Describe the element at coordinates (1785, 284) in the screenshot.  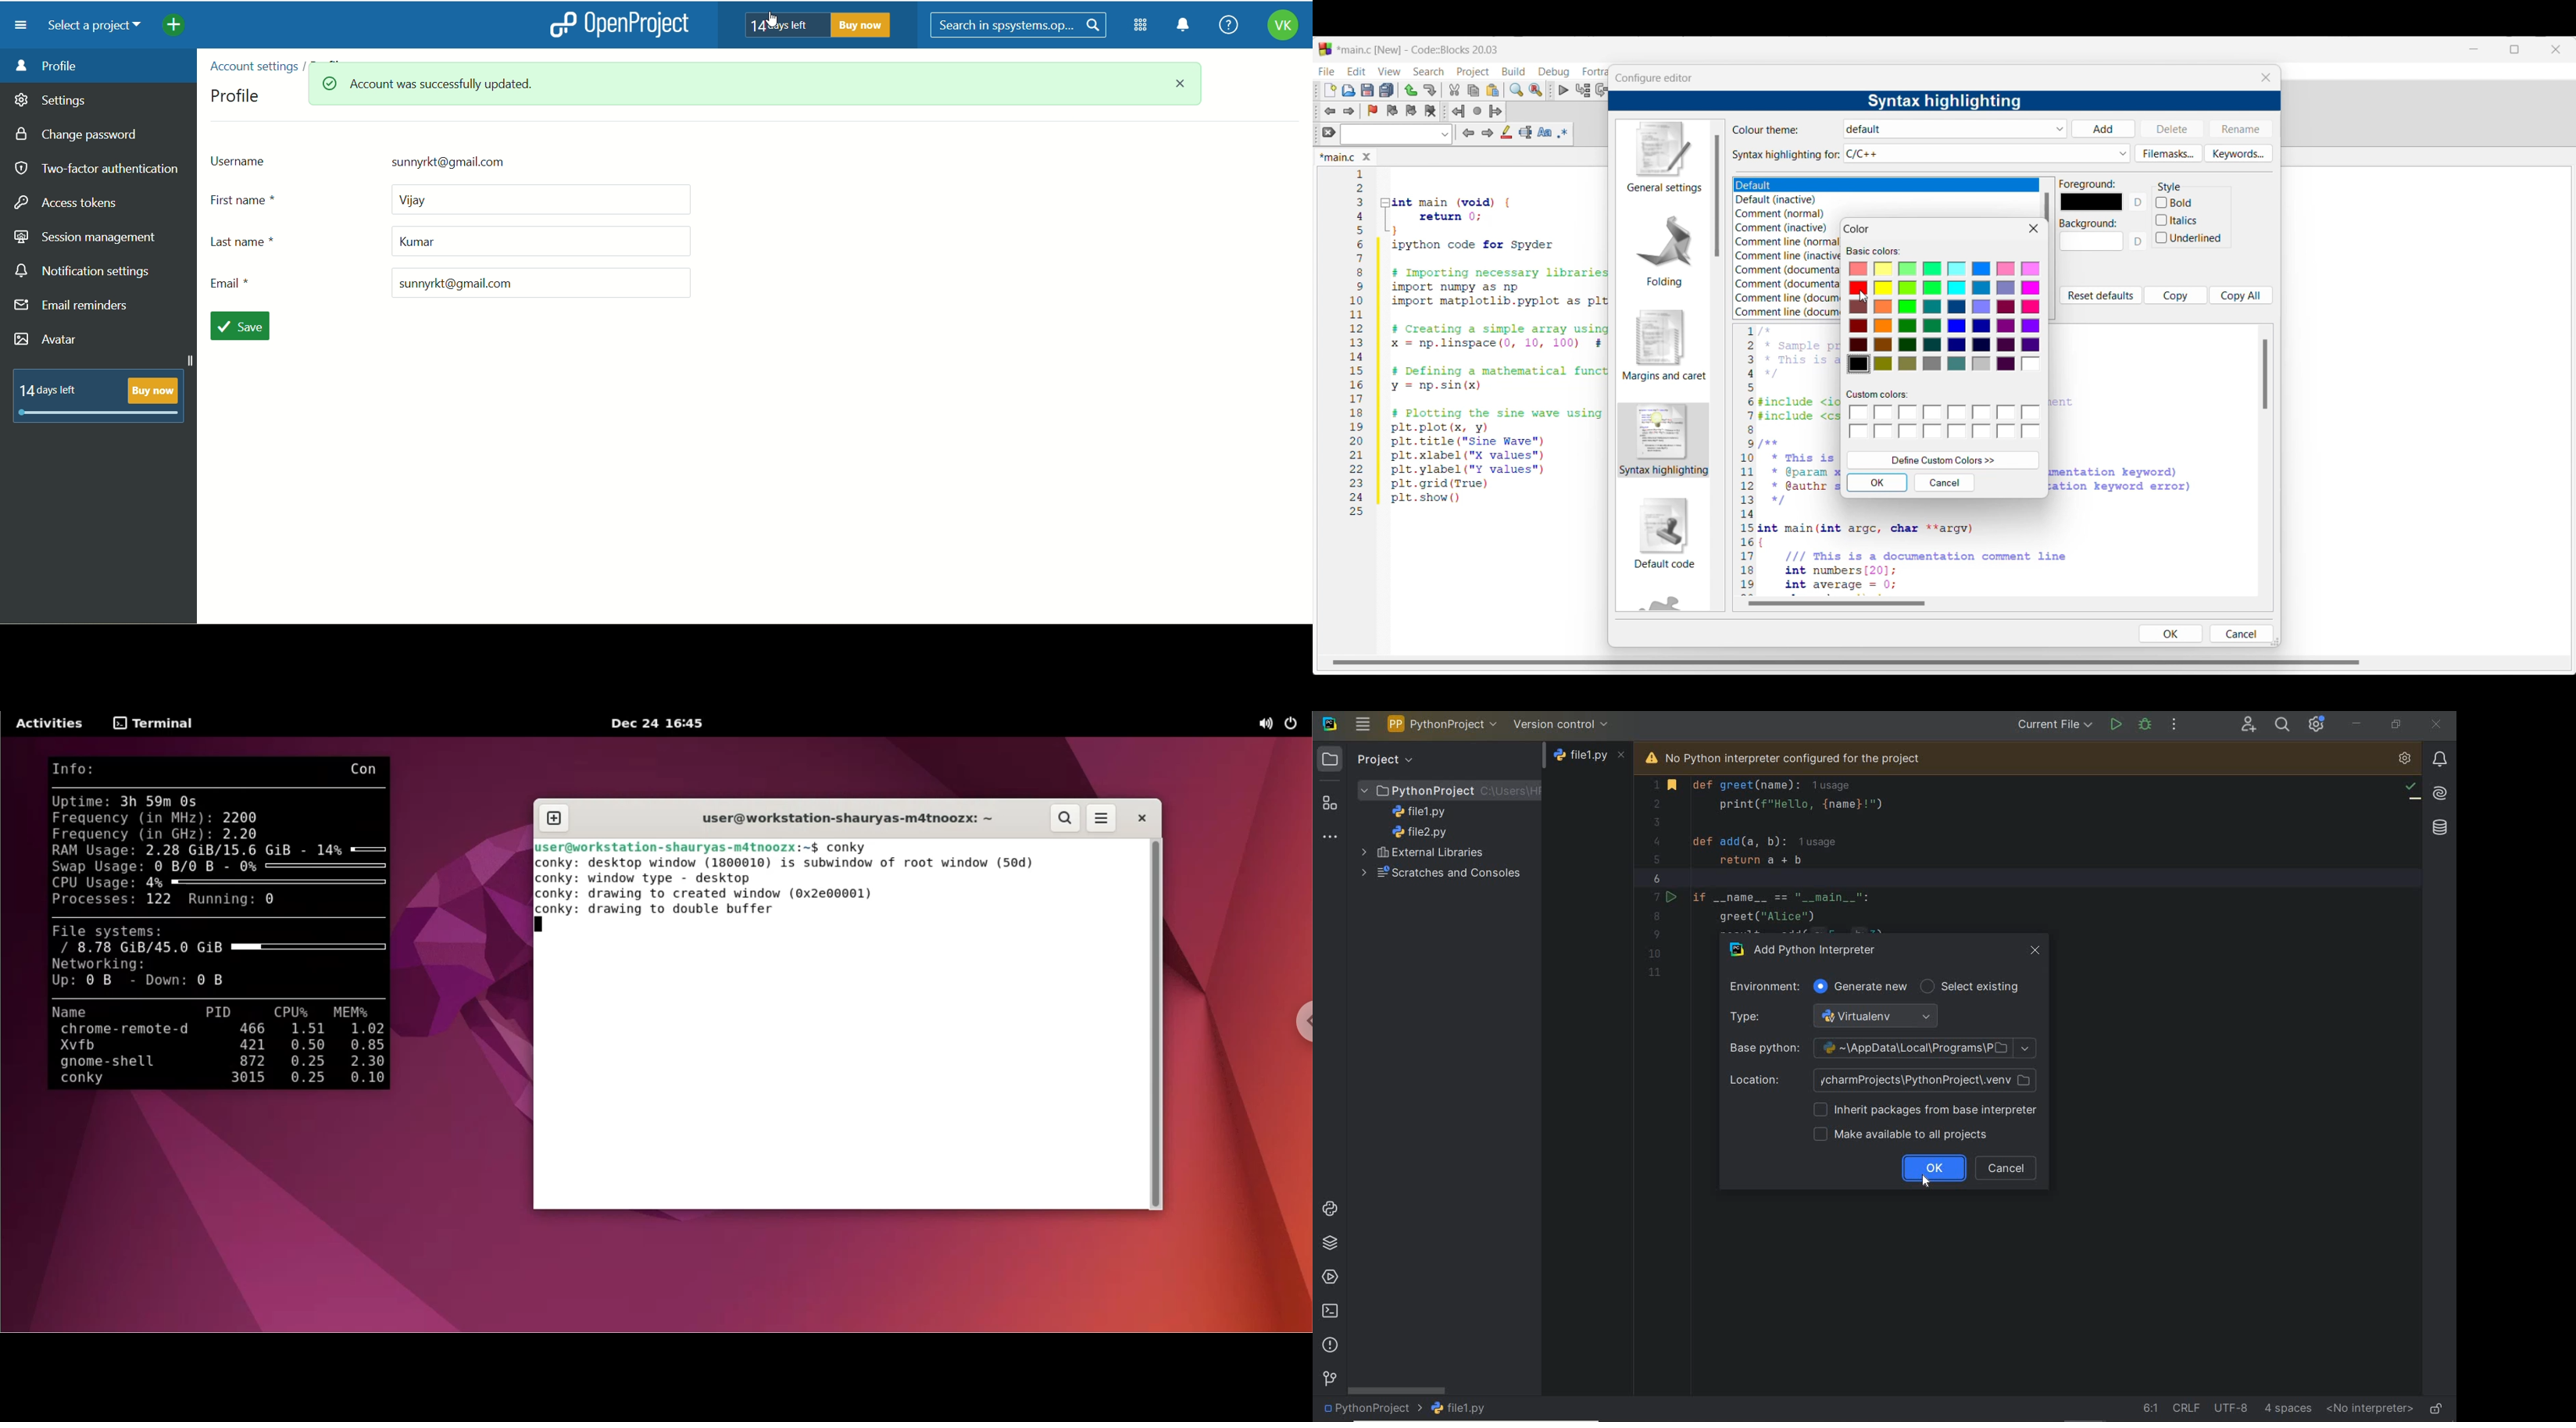
I see `Comment (documentation, inactive)` at that location.